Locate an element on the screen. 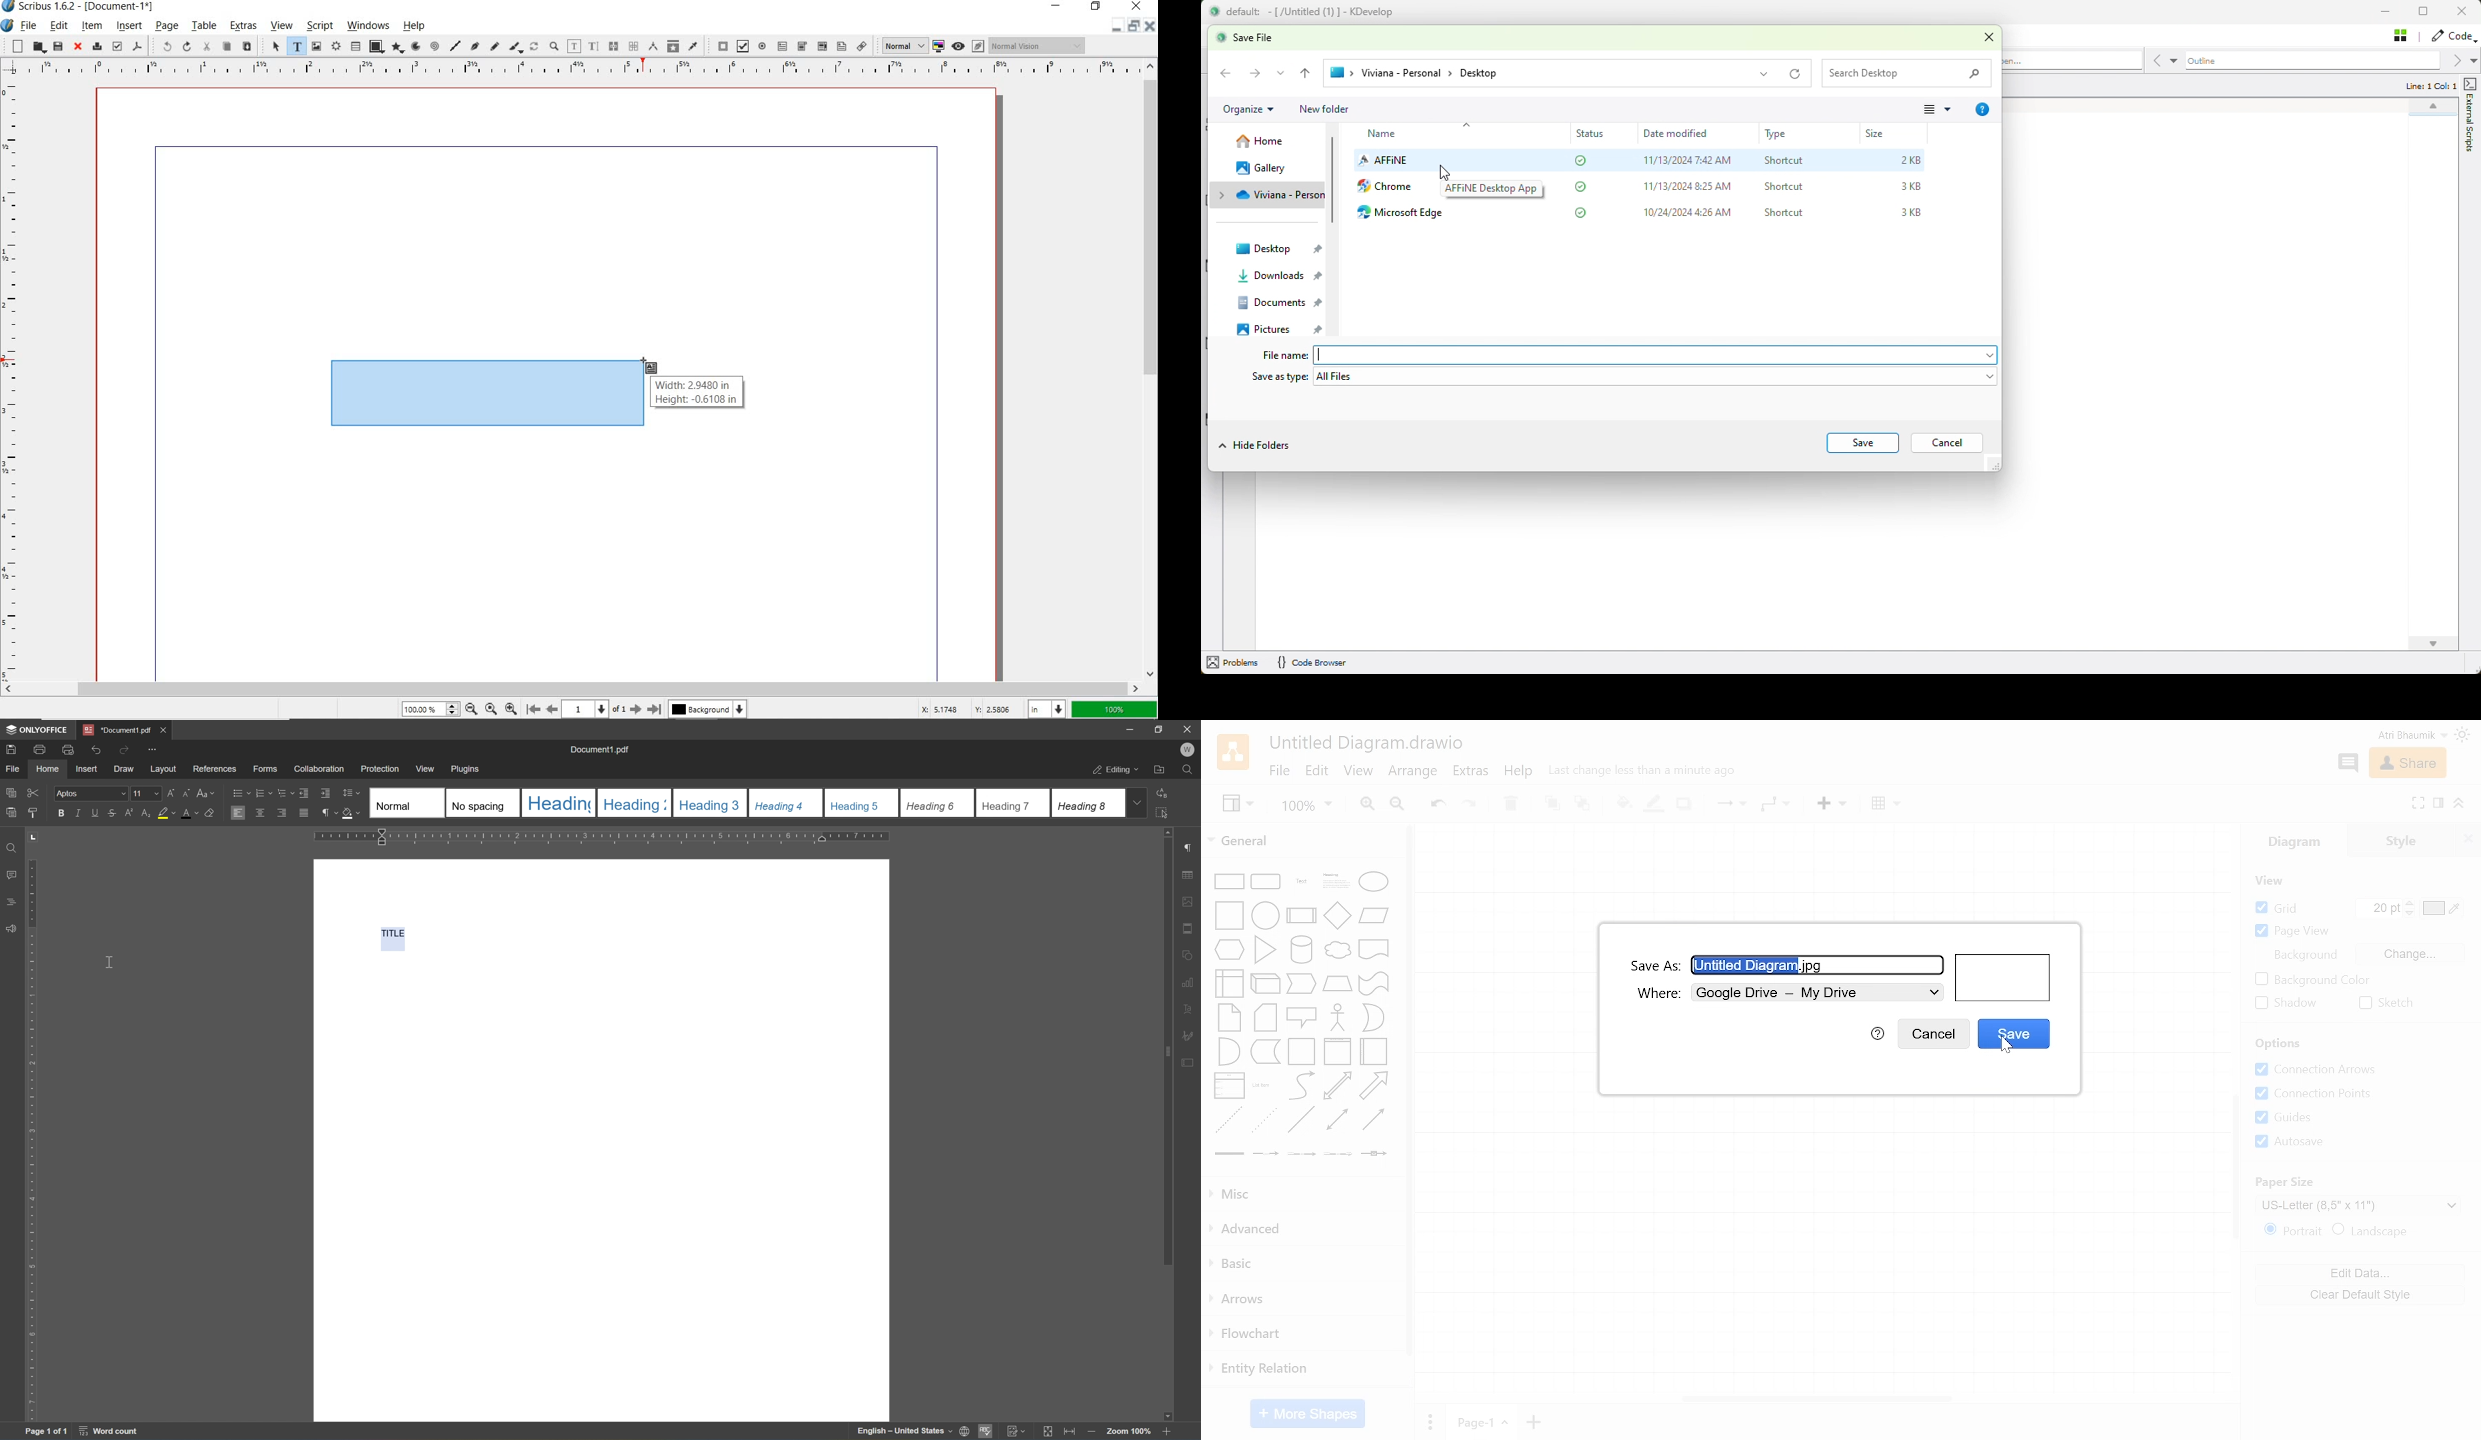 The image size is (2492, 1456). link annotation is located at coordinates (863, 46).